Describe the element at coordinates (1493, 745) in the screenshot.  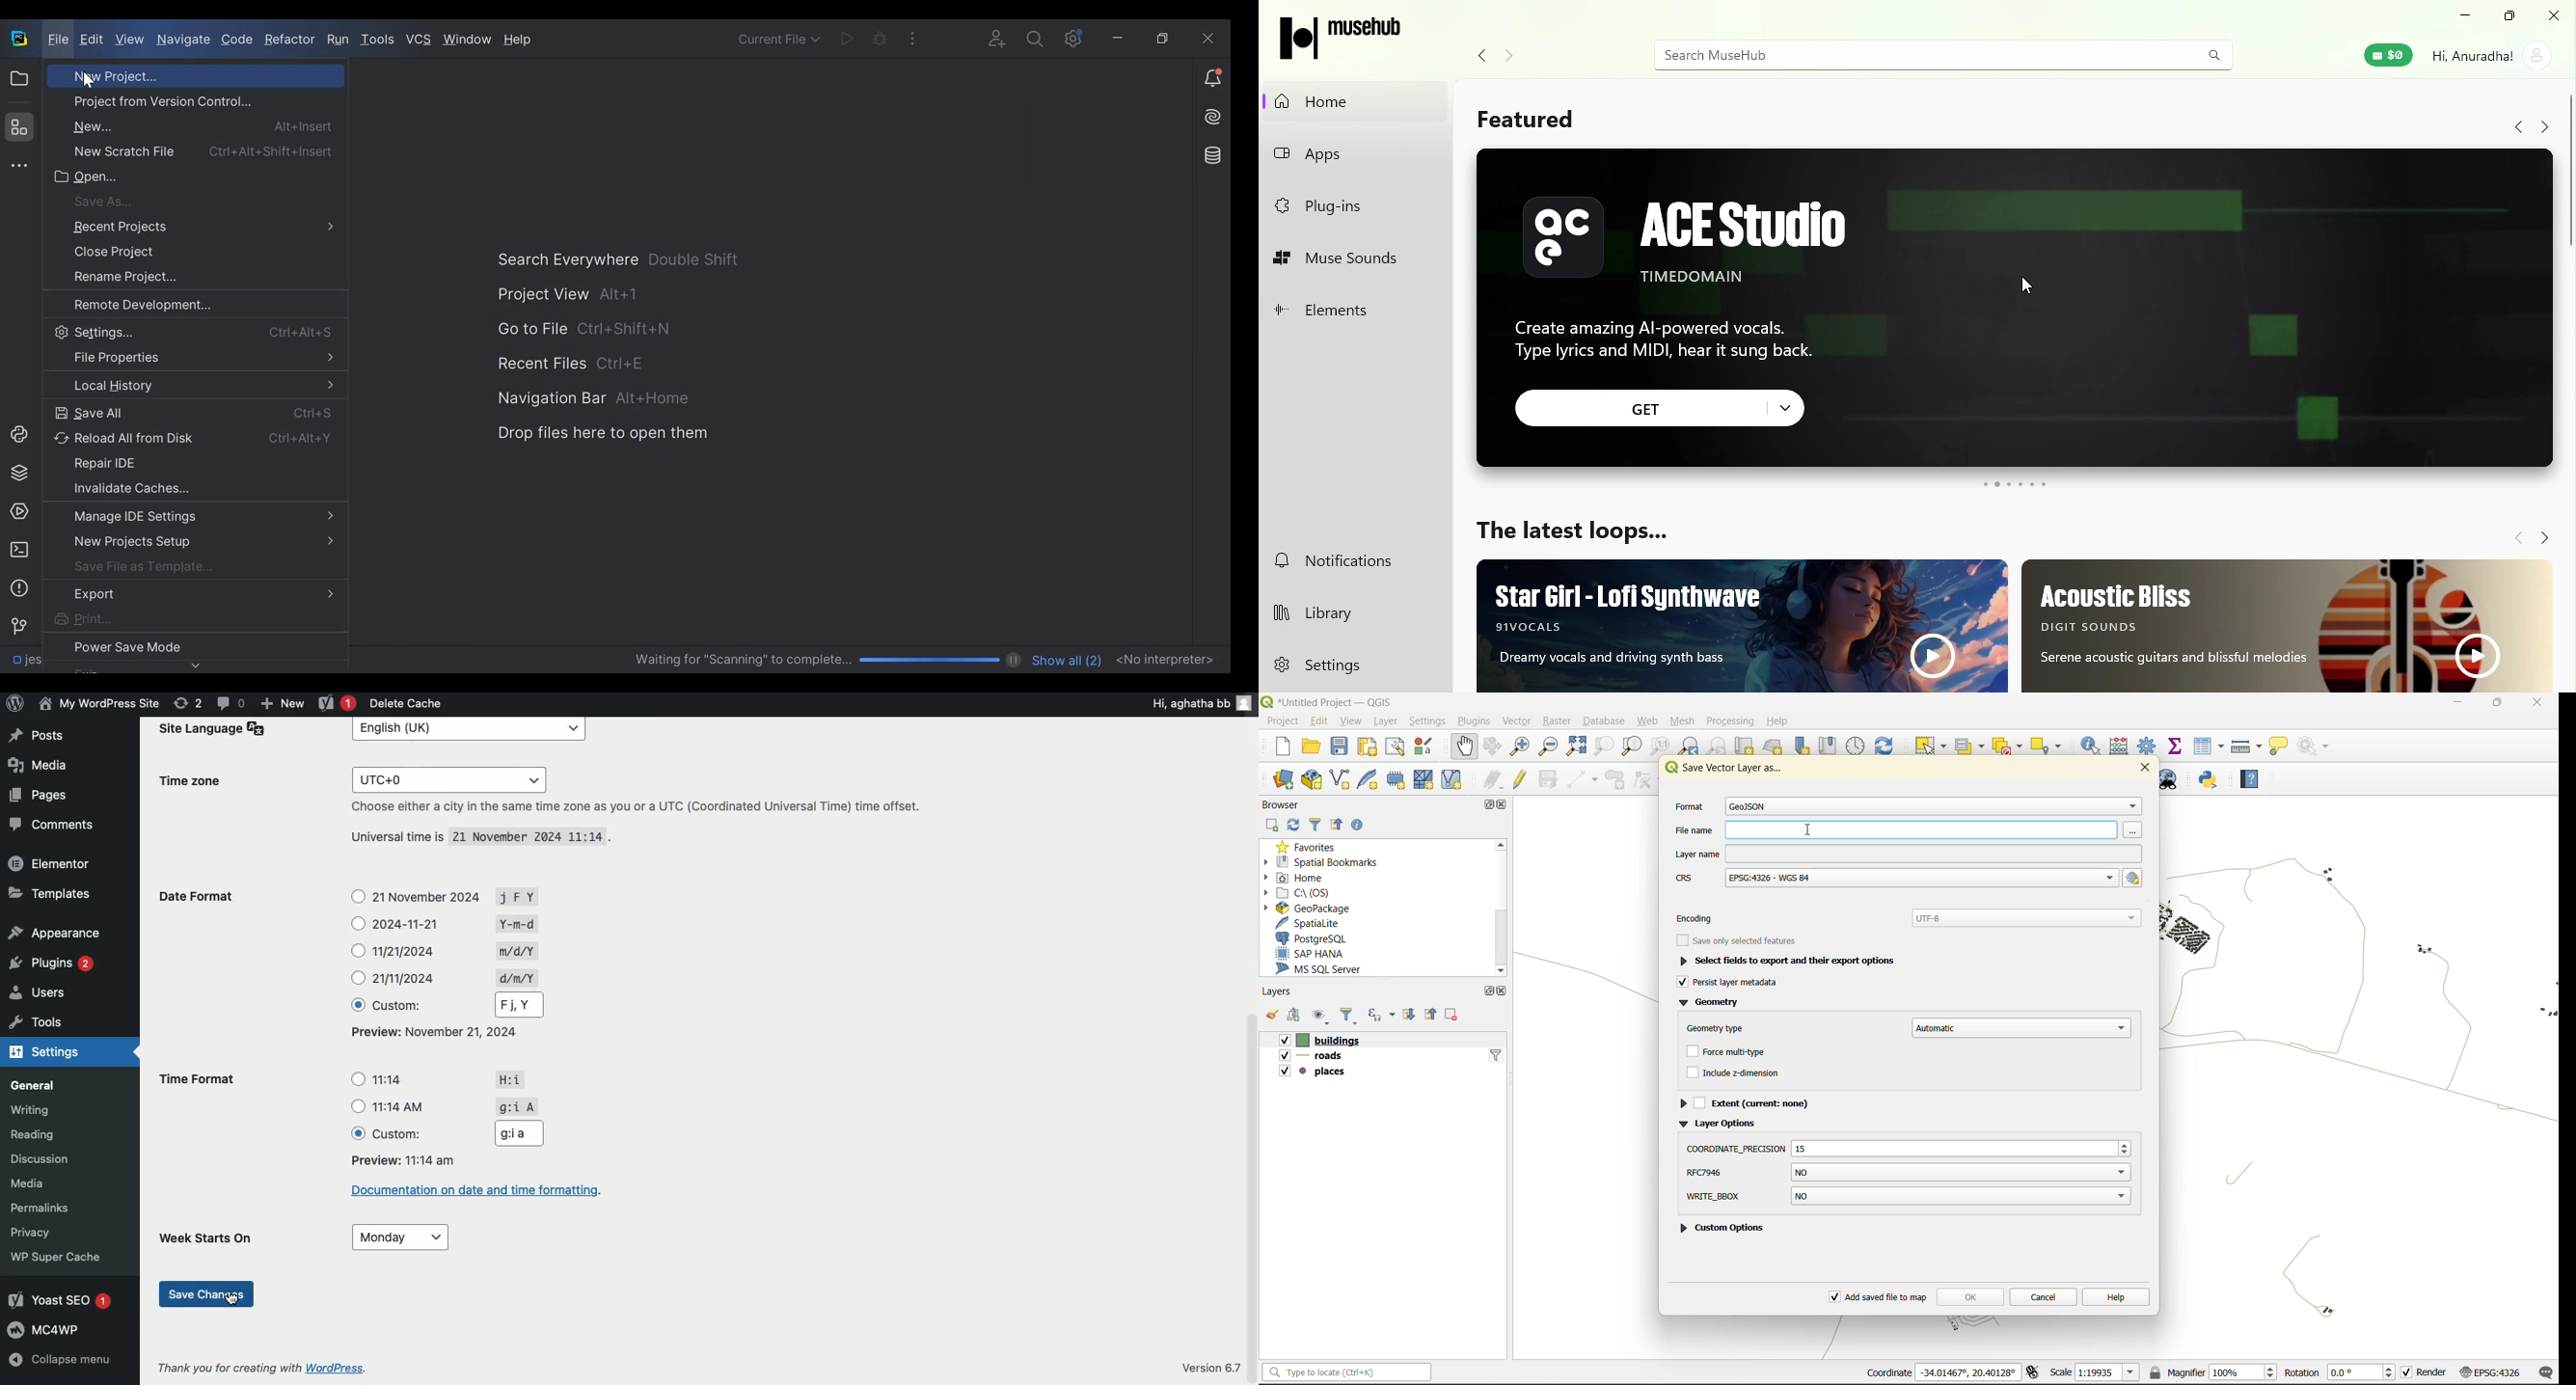
I see `pan selection` at that location.